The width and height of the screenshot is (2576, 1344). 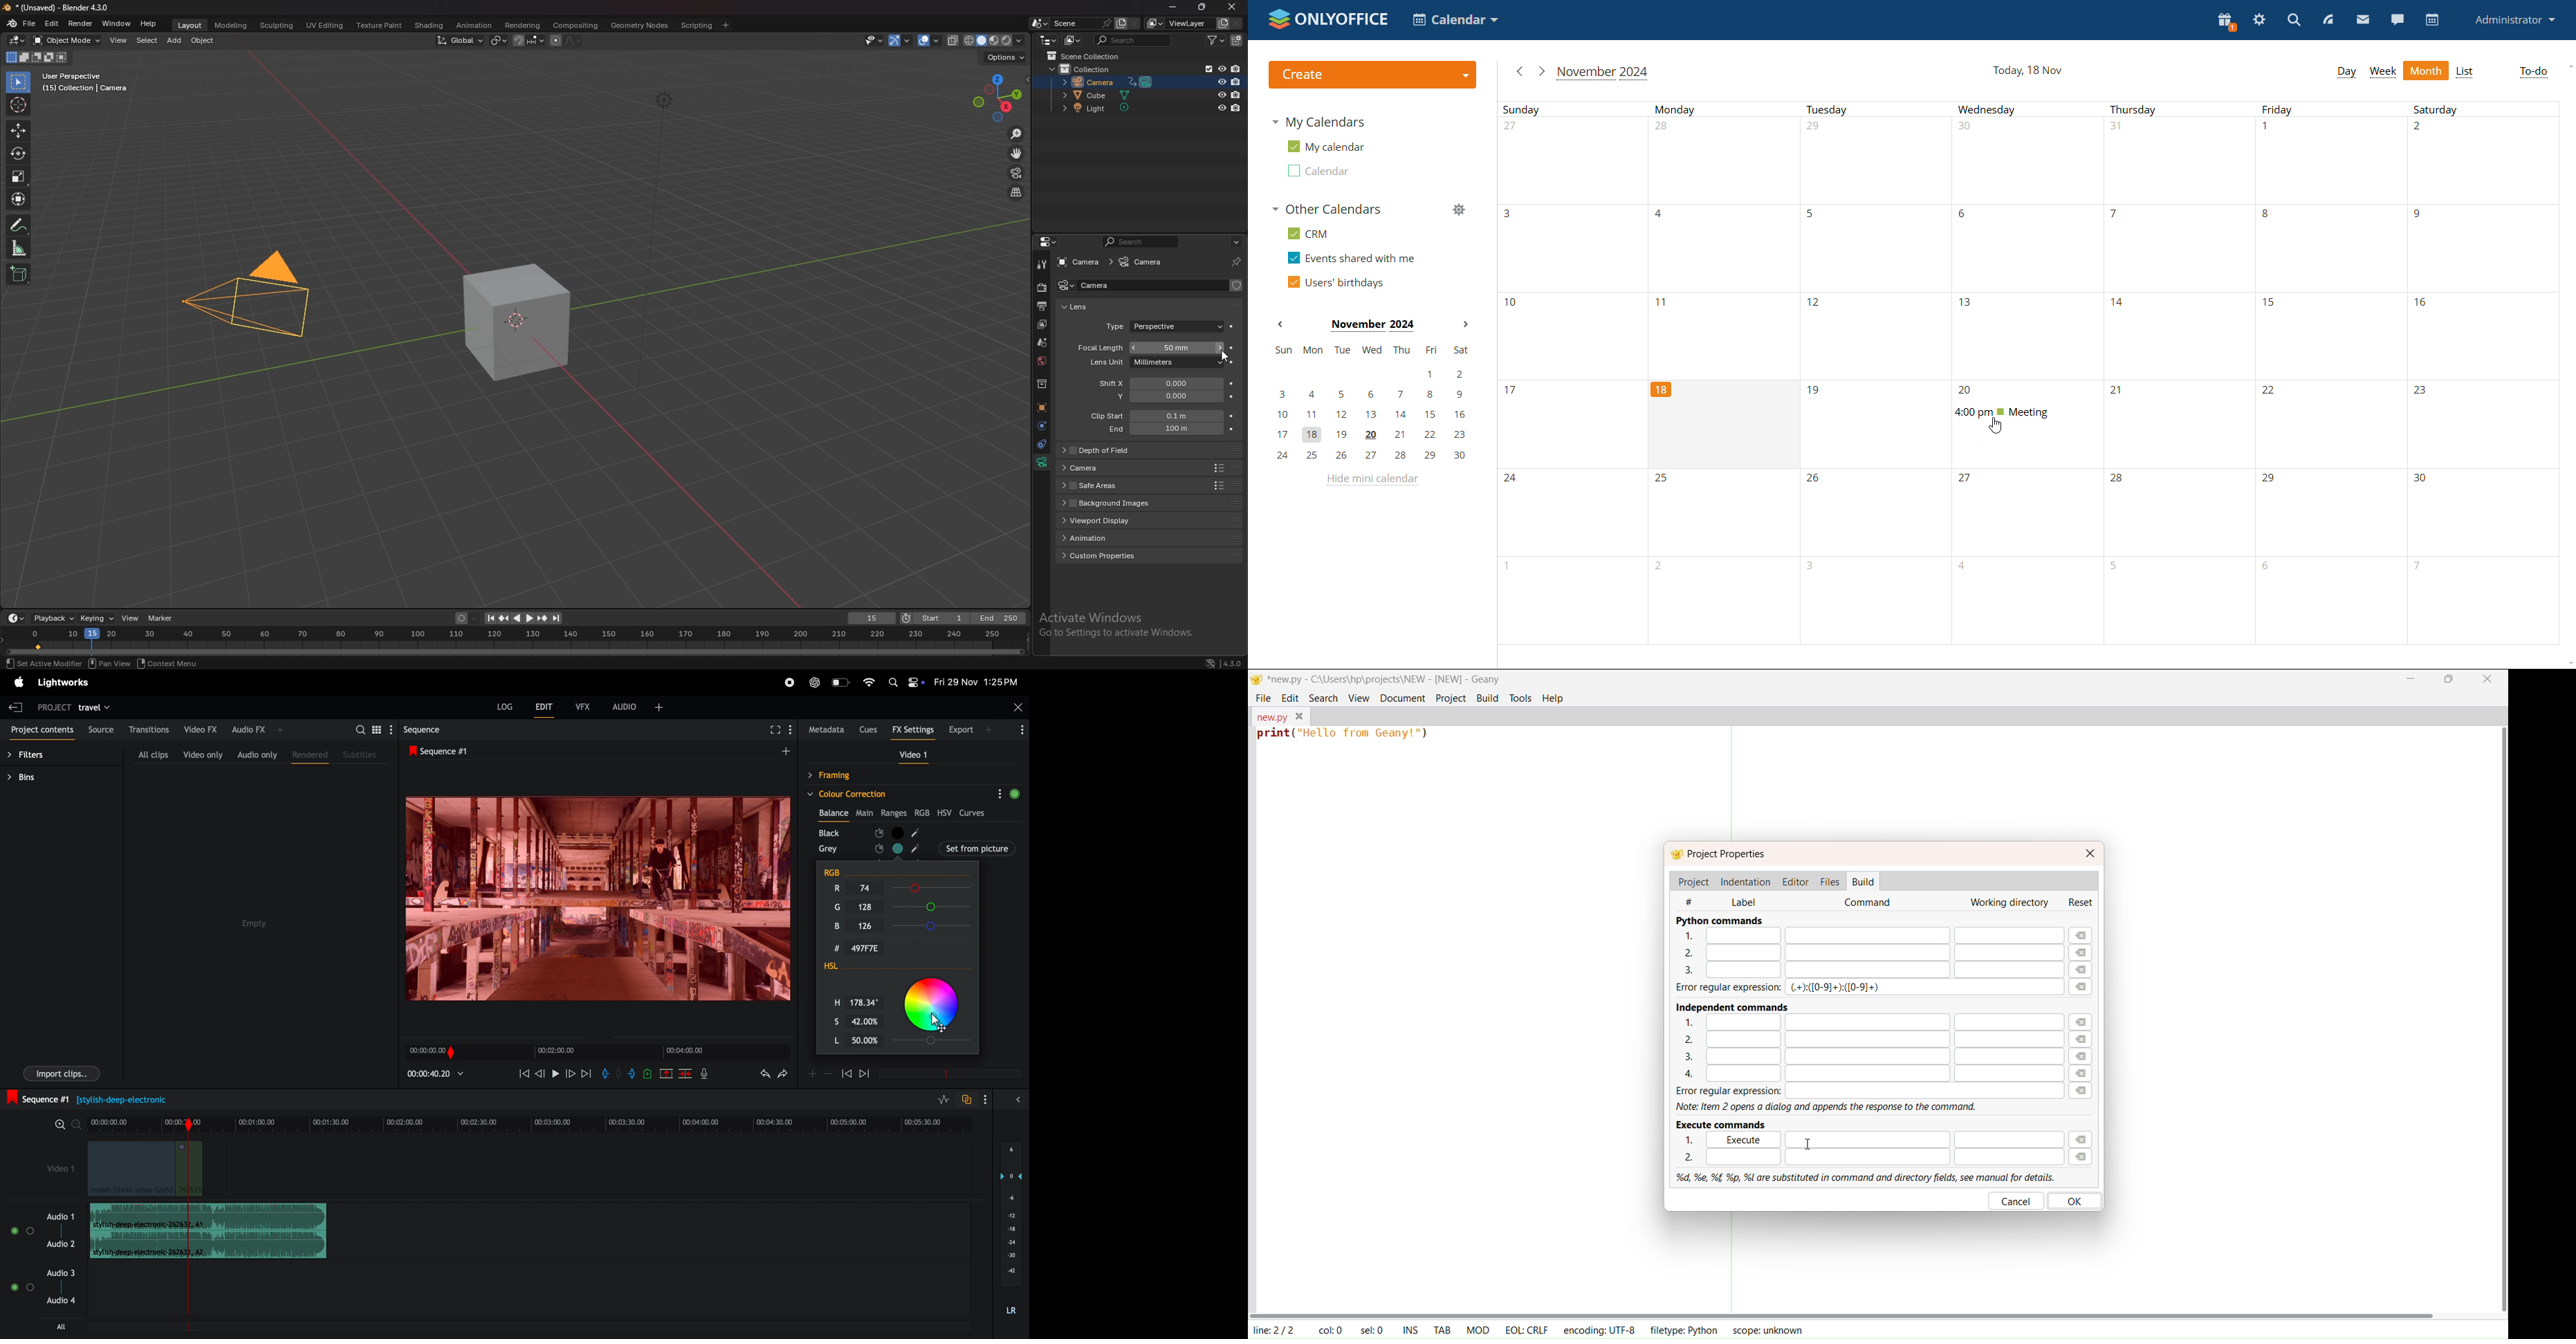 I want to click on metadata, so click(x=824, y=730).